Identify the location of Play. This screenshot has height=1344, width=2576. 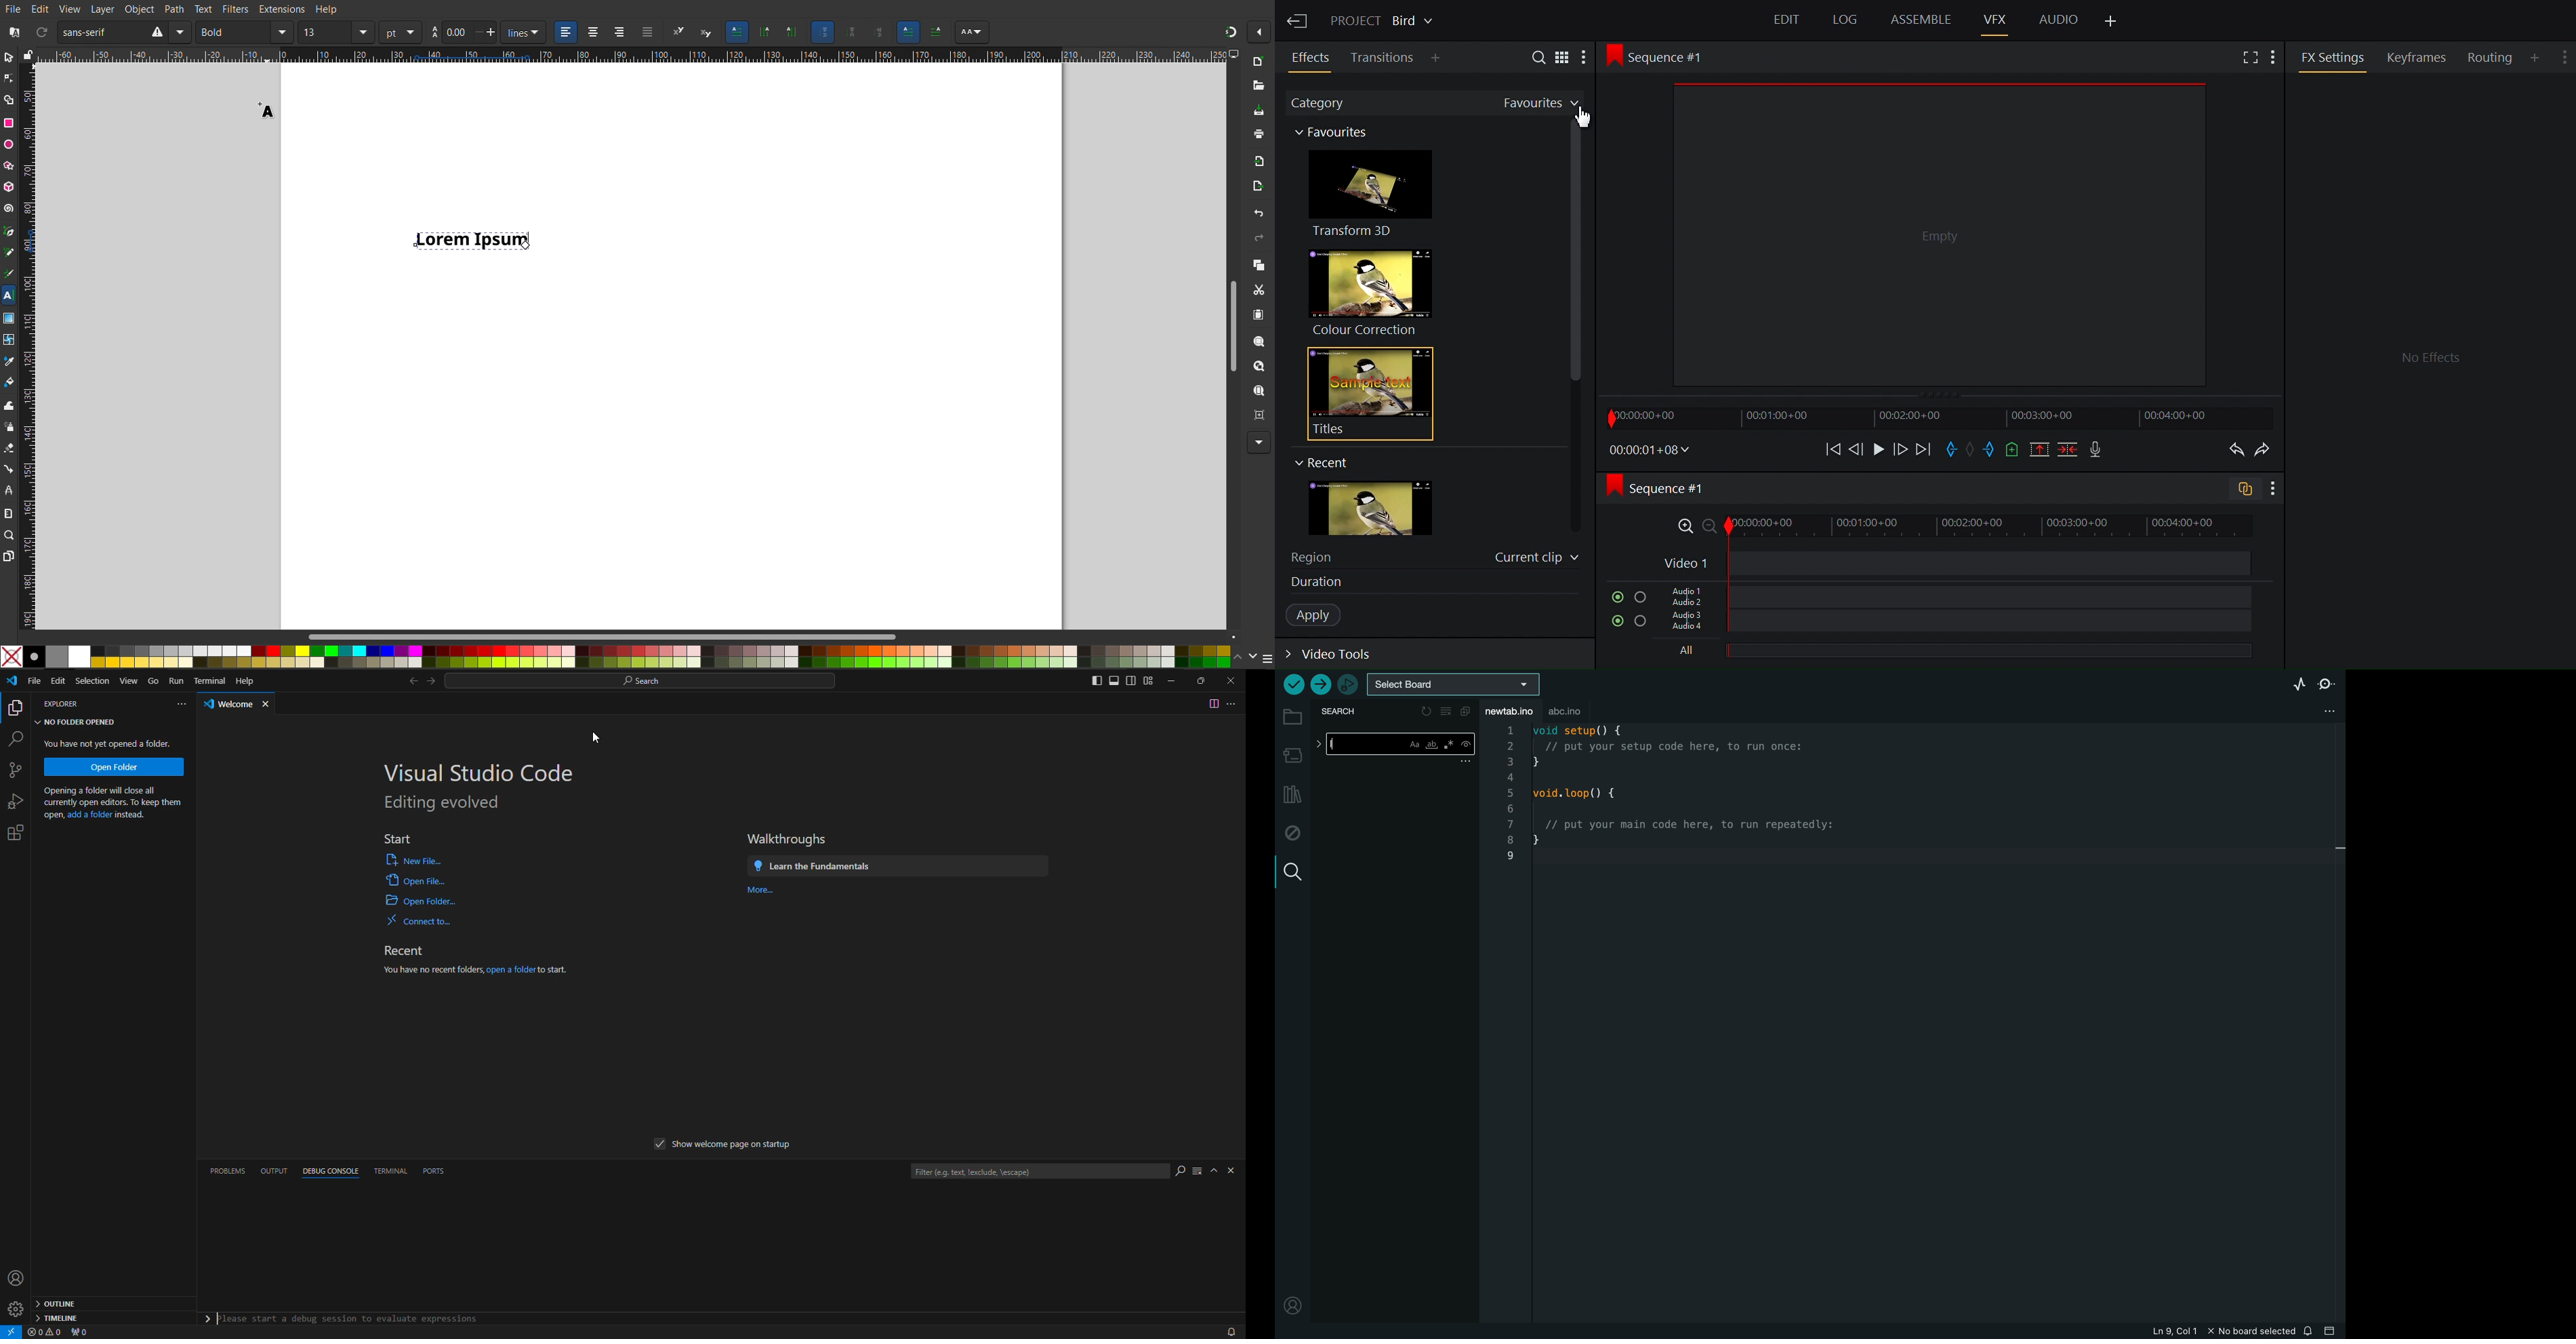
(1878, 449).